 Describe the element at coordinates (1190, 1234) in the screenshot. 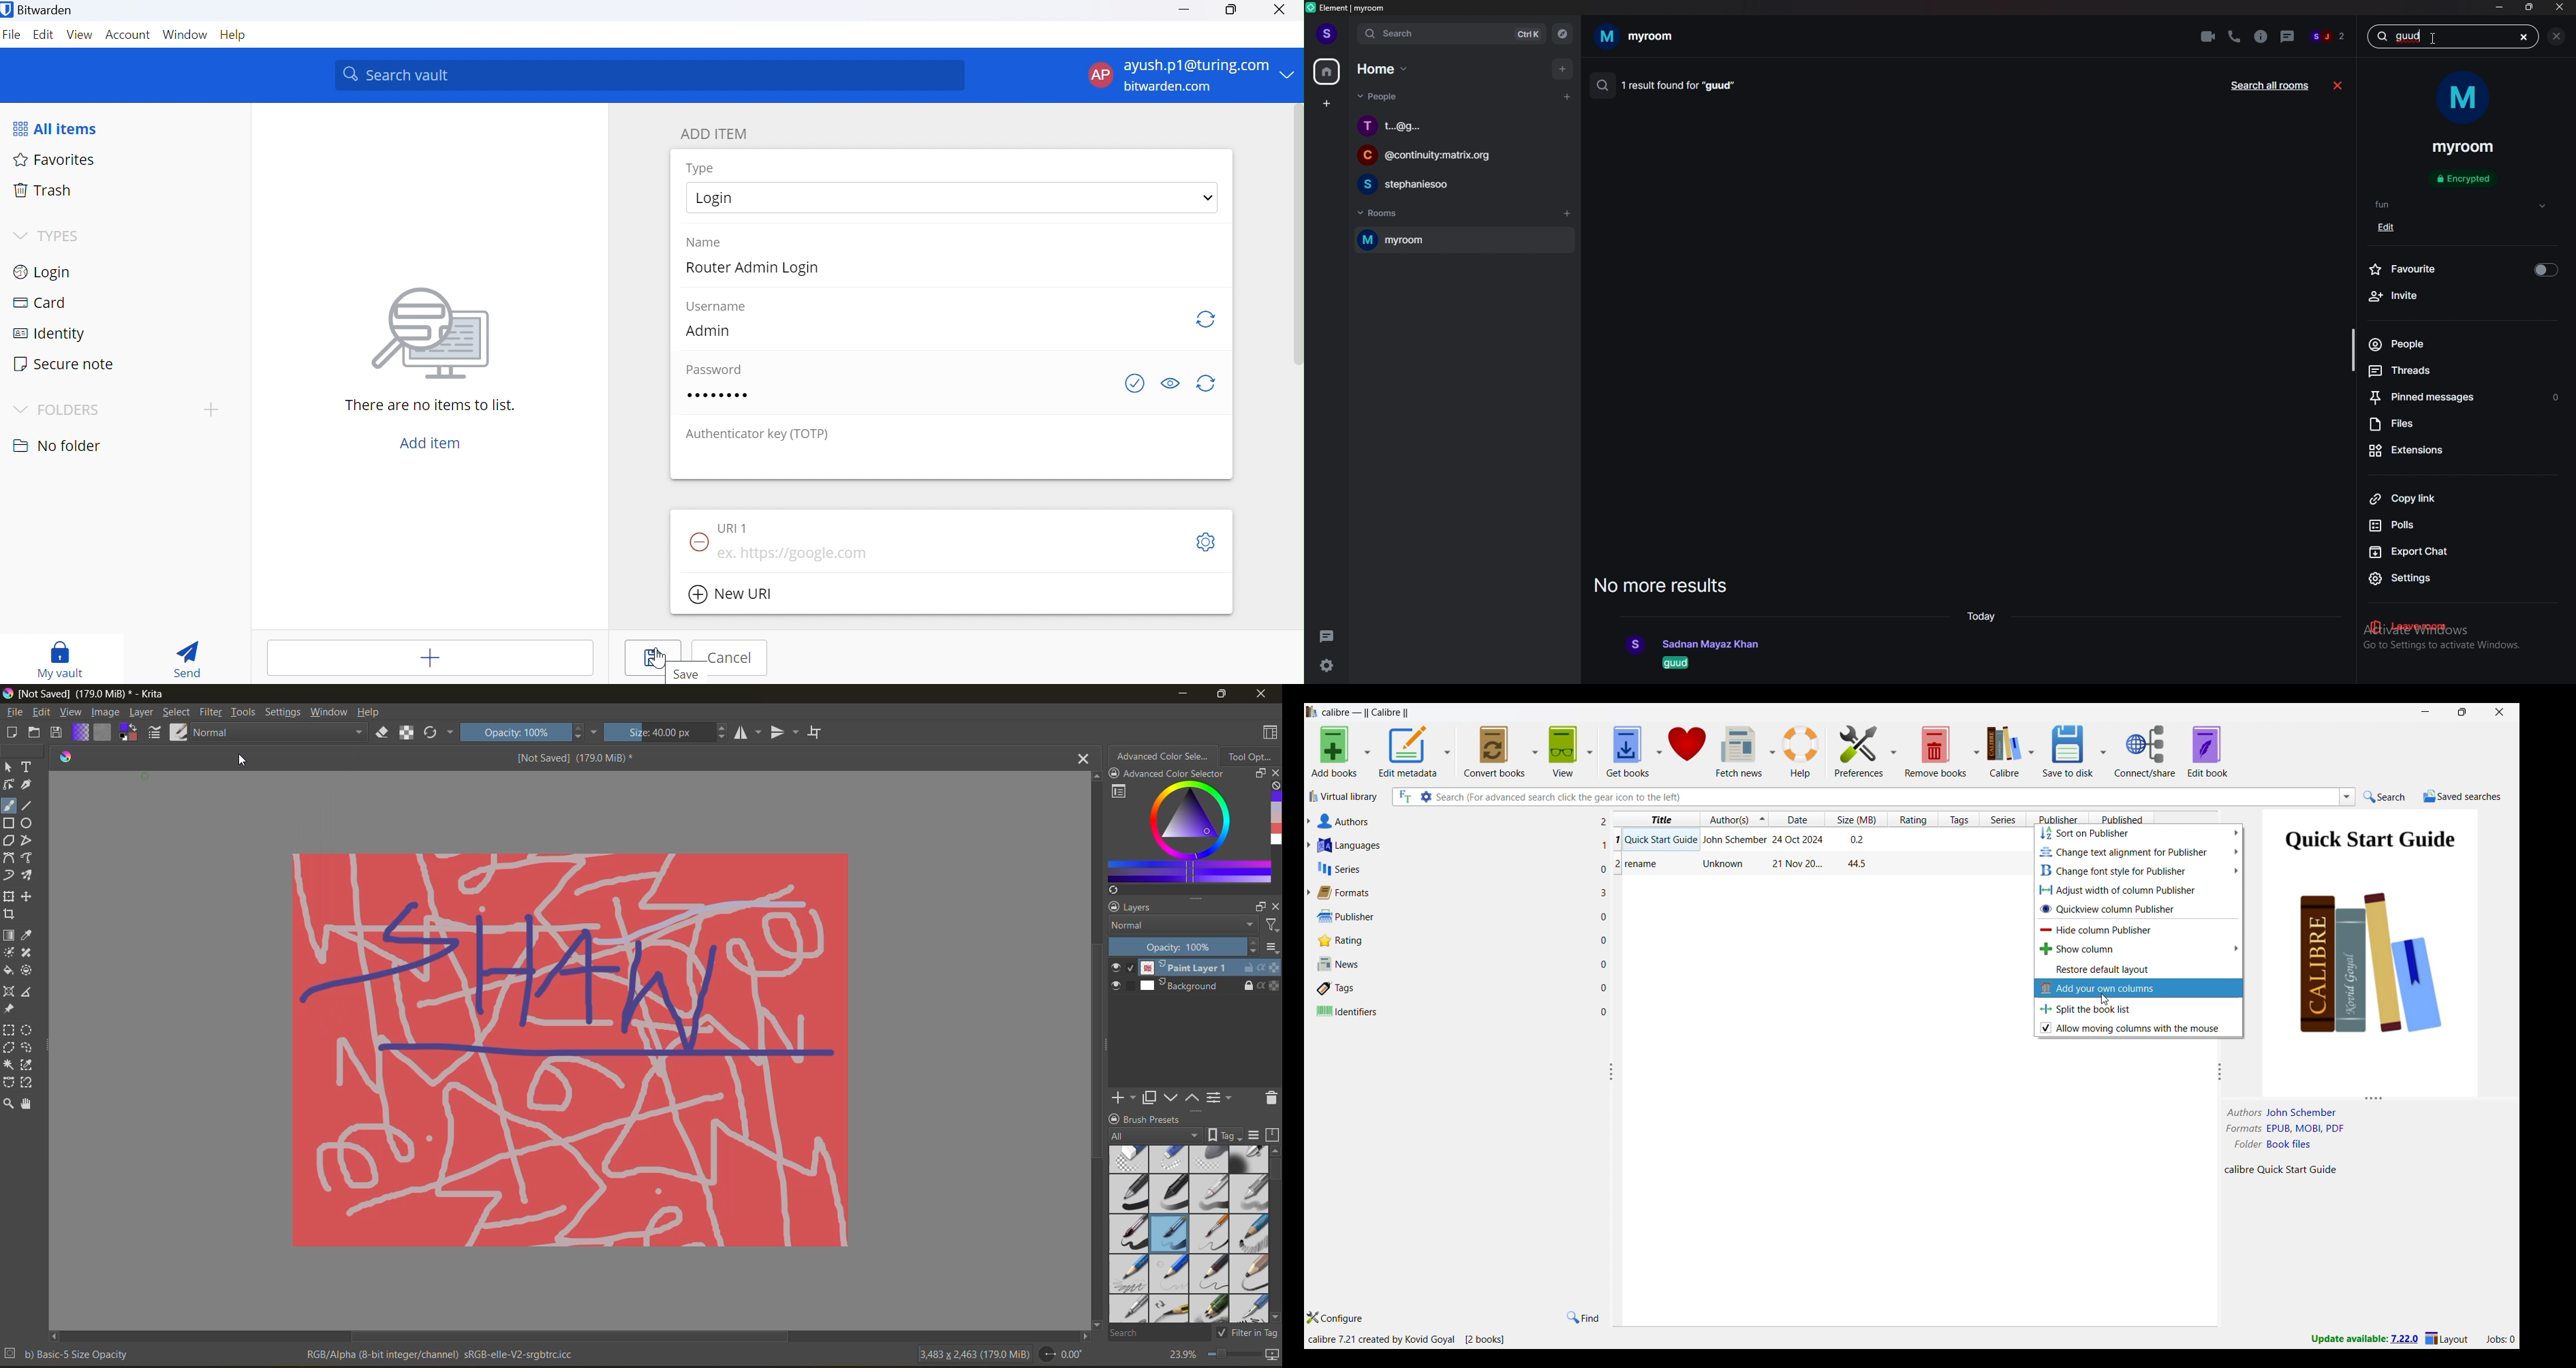

I see `brush presets` at that location.